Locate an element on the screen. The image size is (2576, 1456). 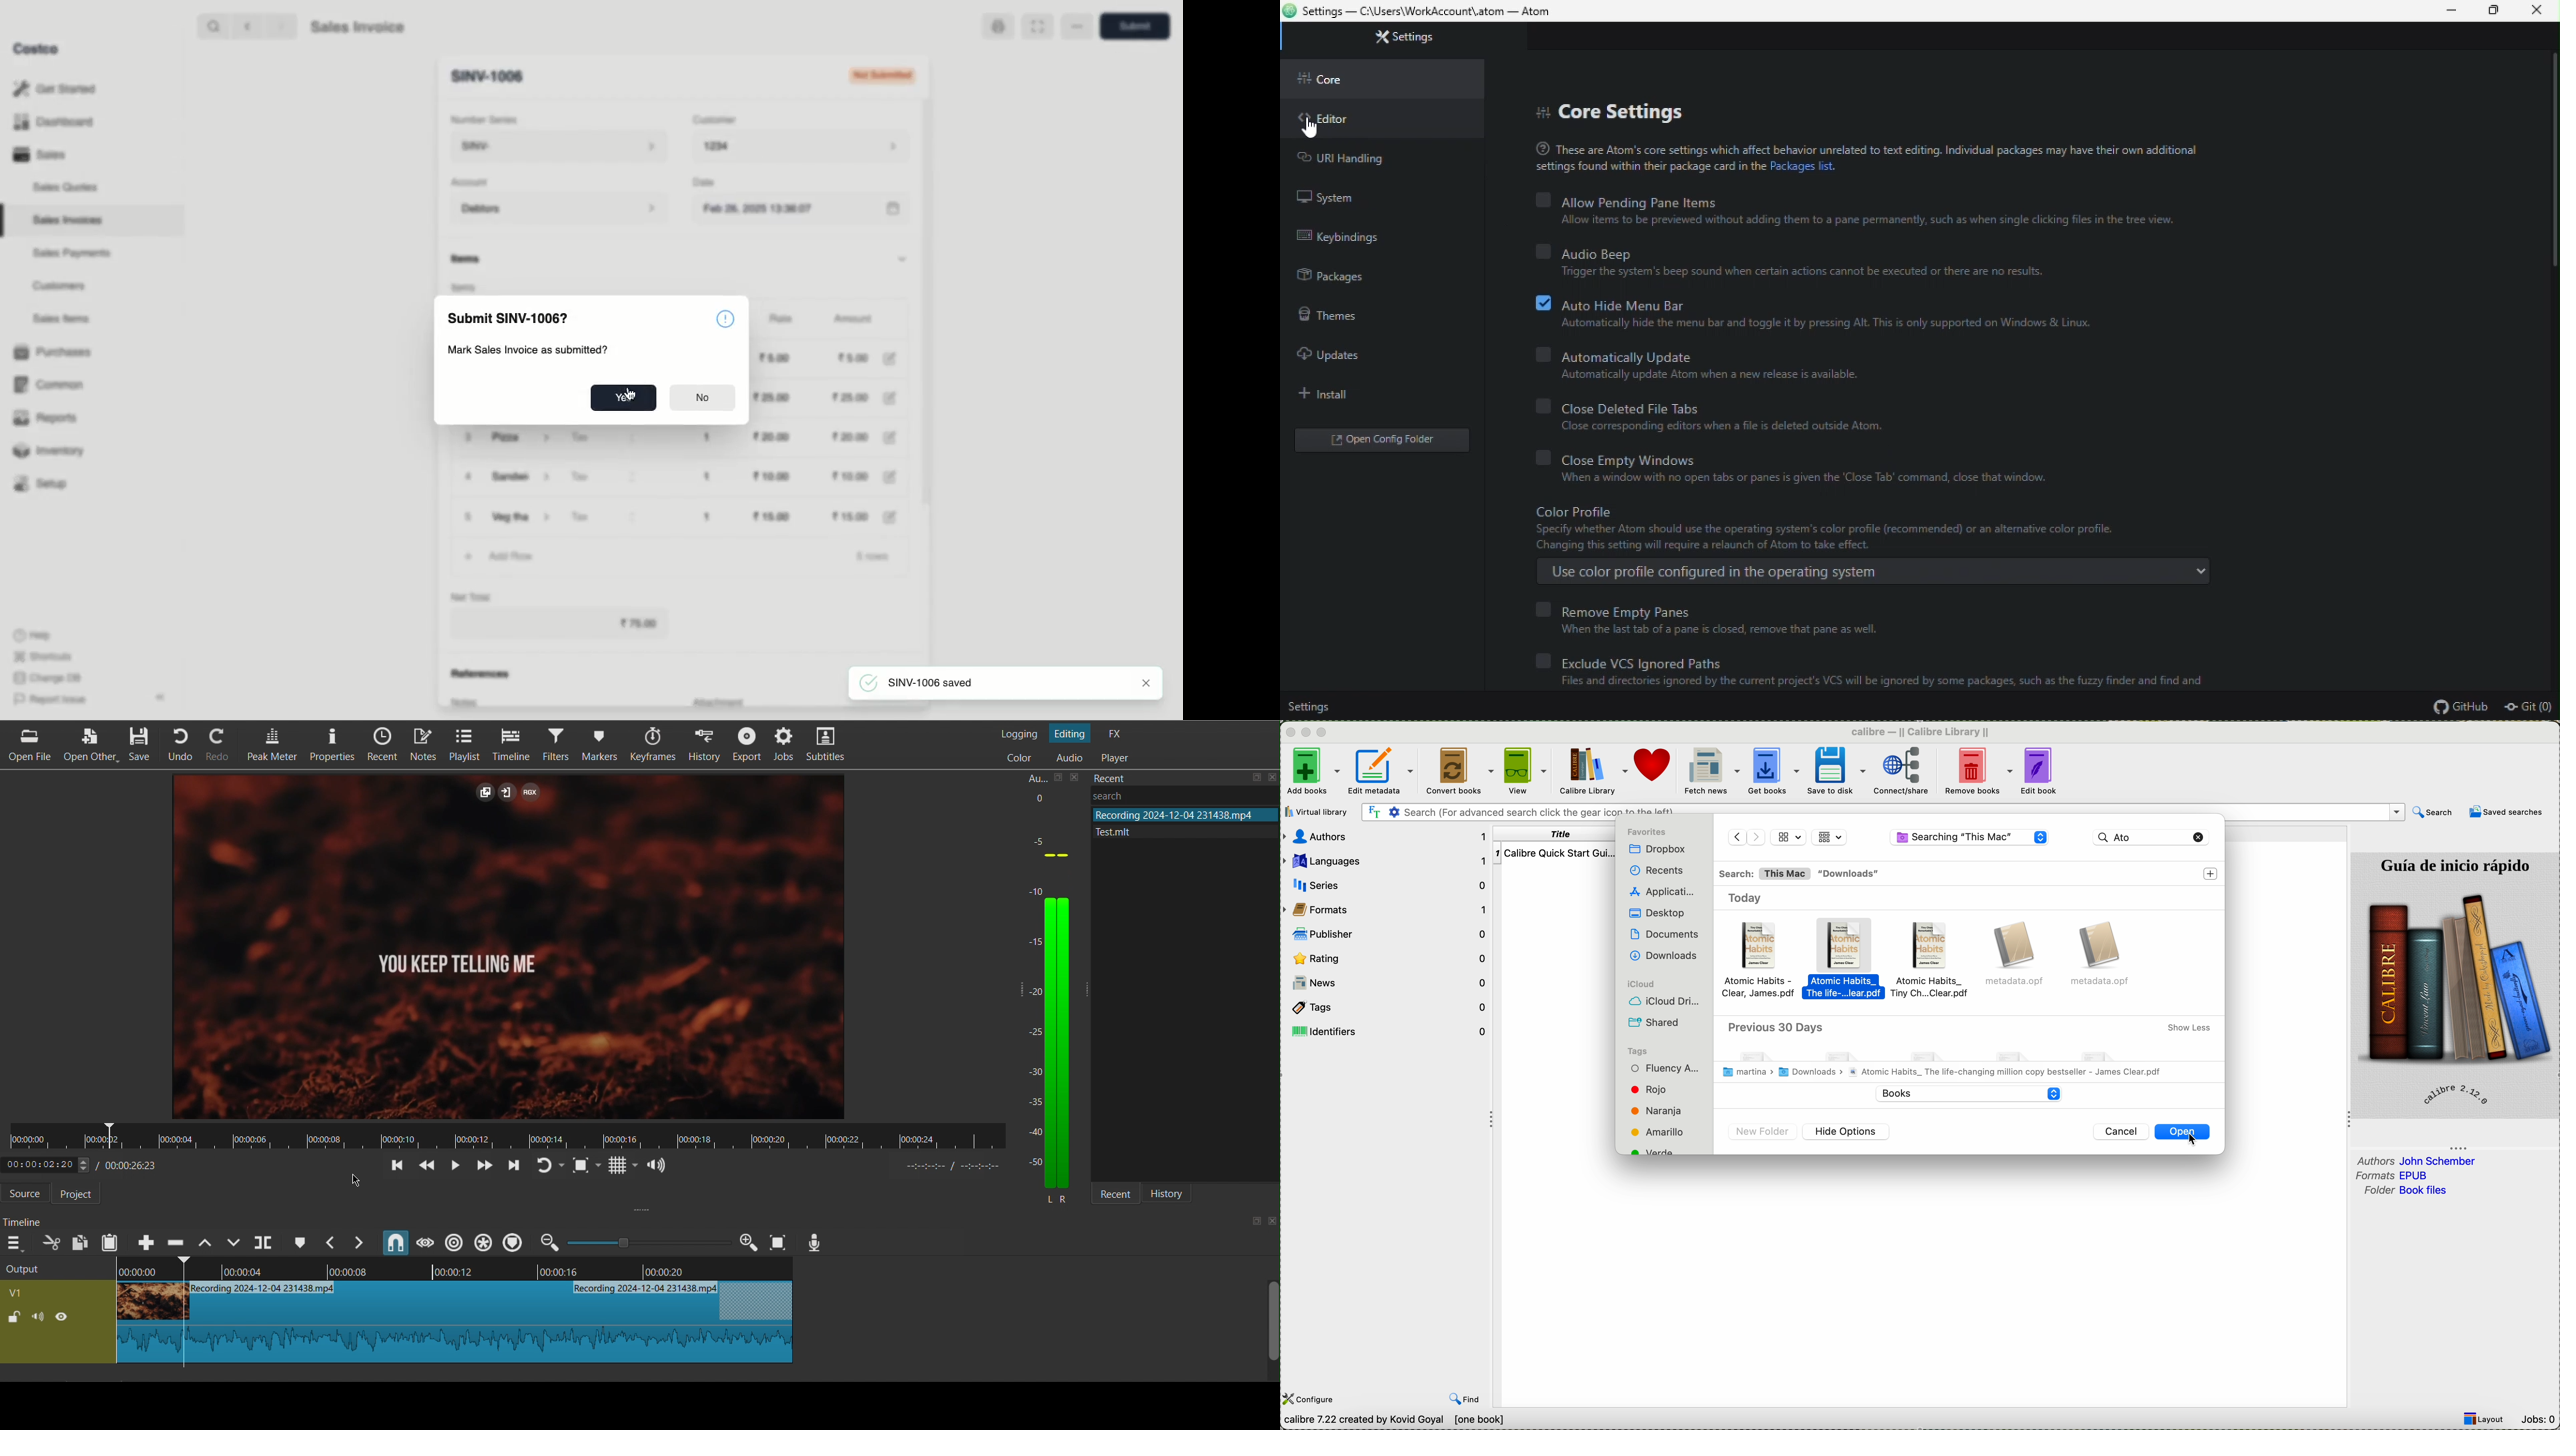
Sales Invoice is located at coordinates (358, 29).